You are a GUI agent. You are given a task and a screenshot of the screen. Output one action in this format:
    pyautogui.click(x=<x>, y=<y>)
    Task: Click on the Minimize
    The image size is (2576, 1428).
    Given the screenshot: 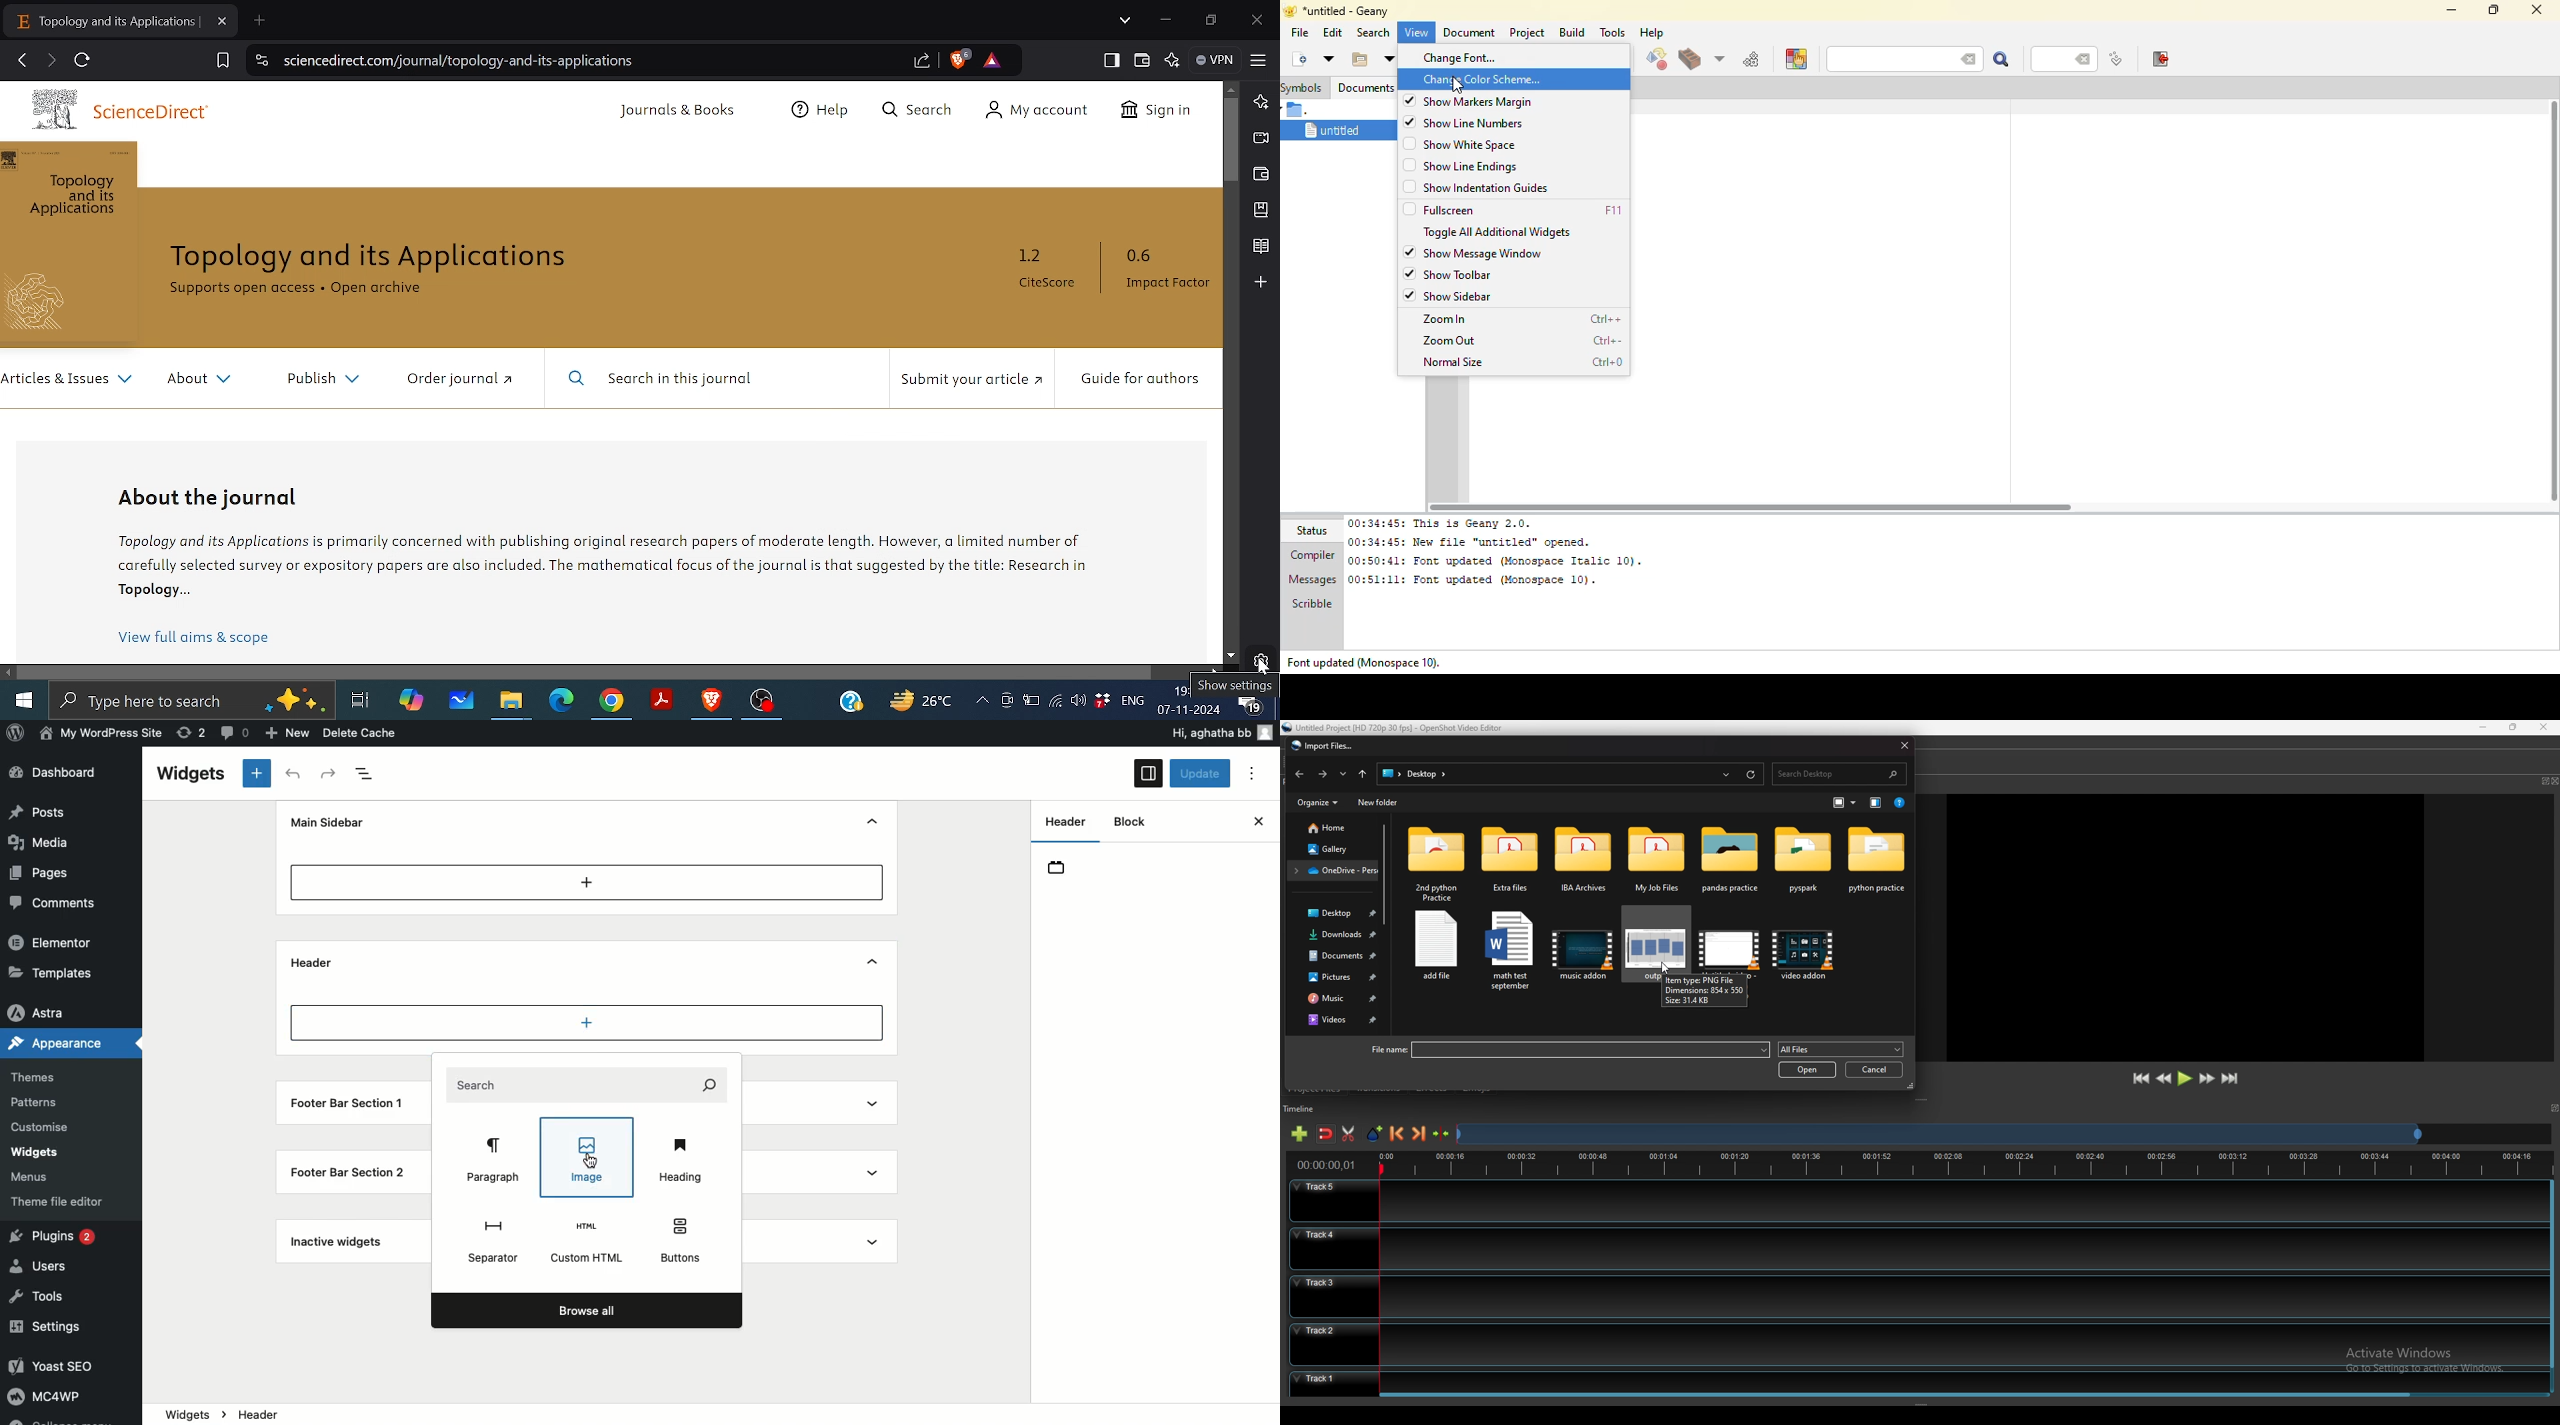 What is the action you would take?
    pyautogui.click(x=1166, y=17)
    